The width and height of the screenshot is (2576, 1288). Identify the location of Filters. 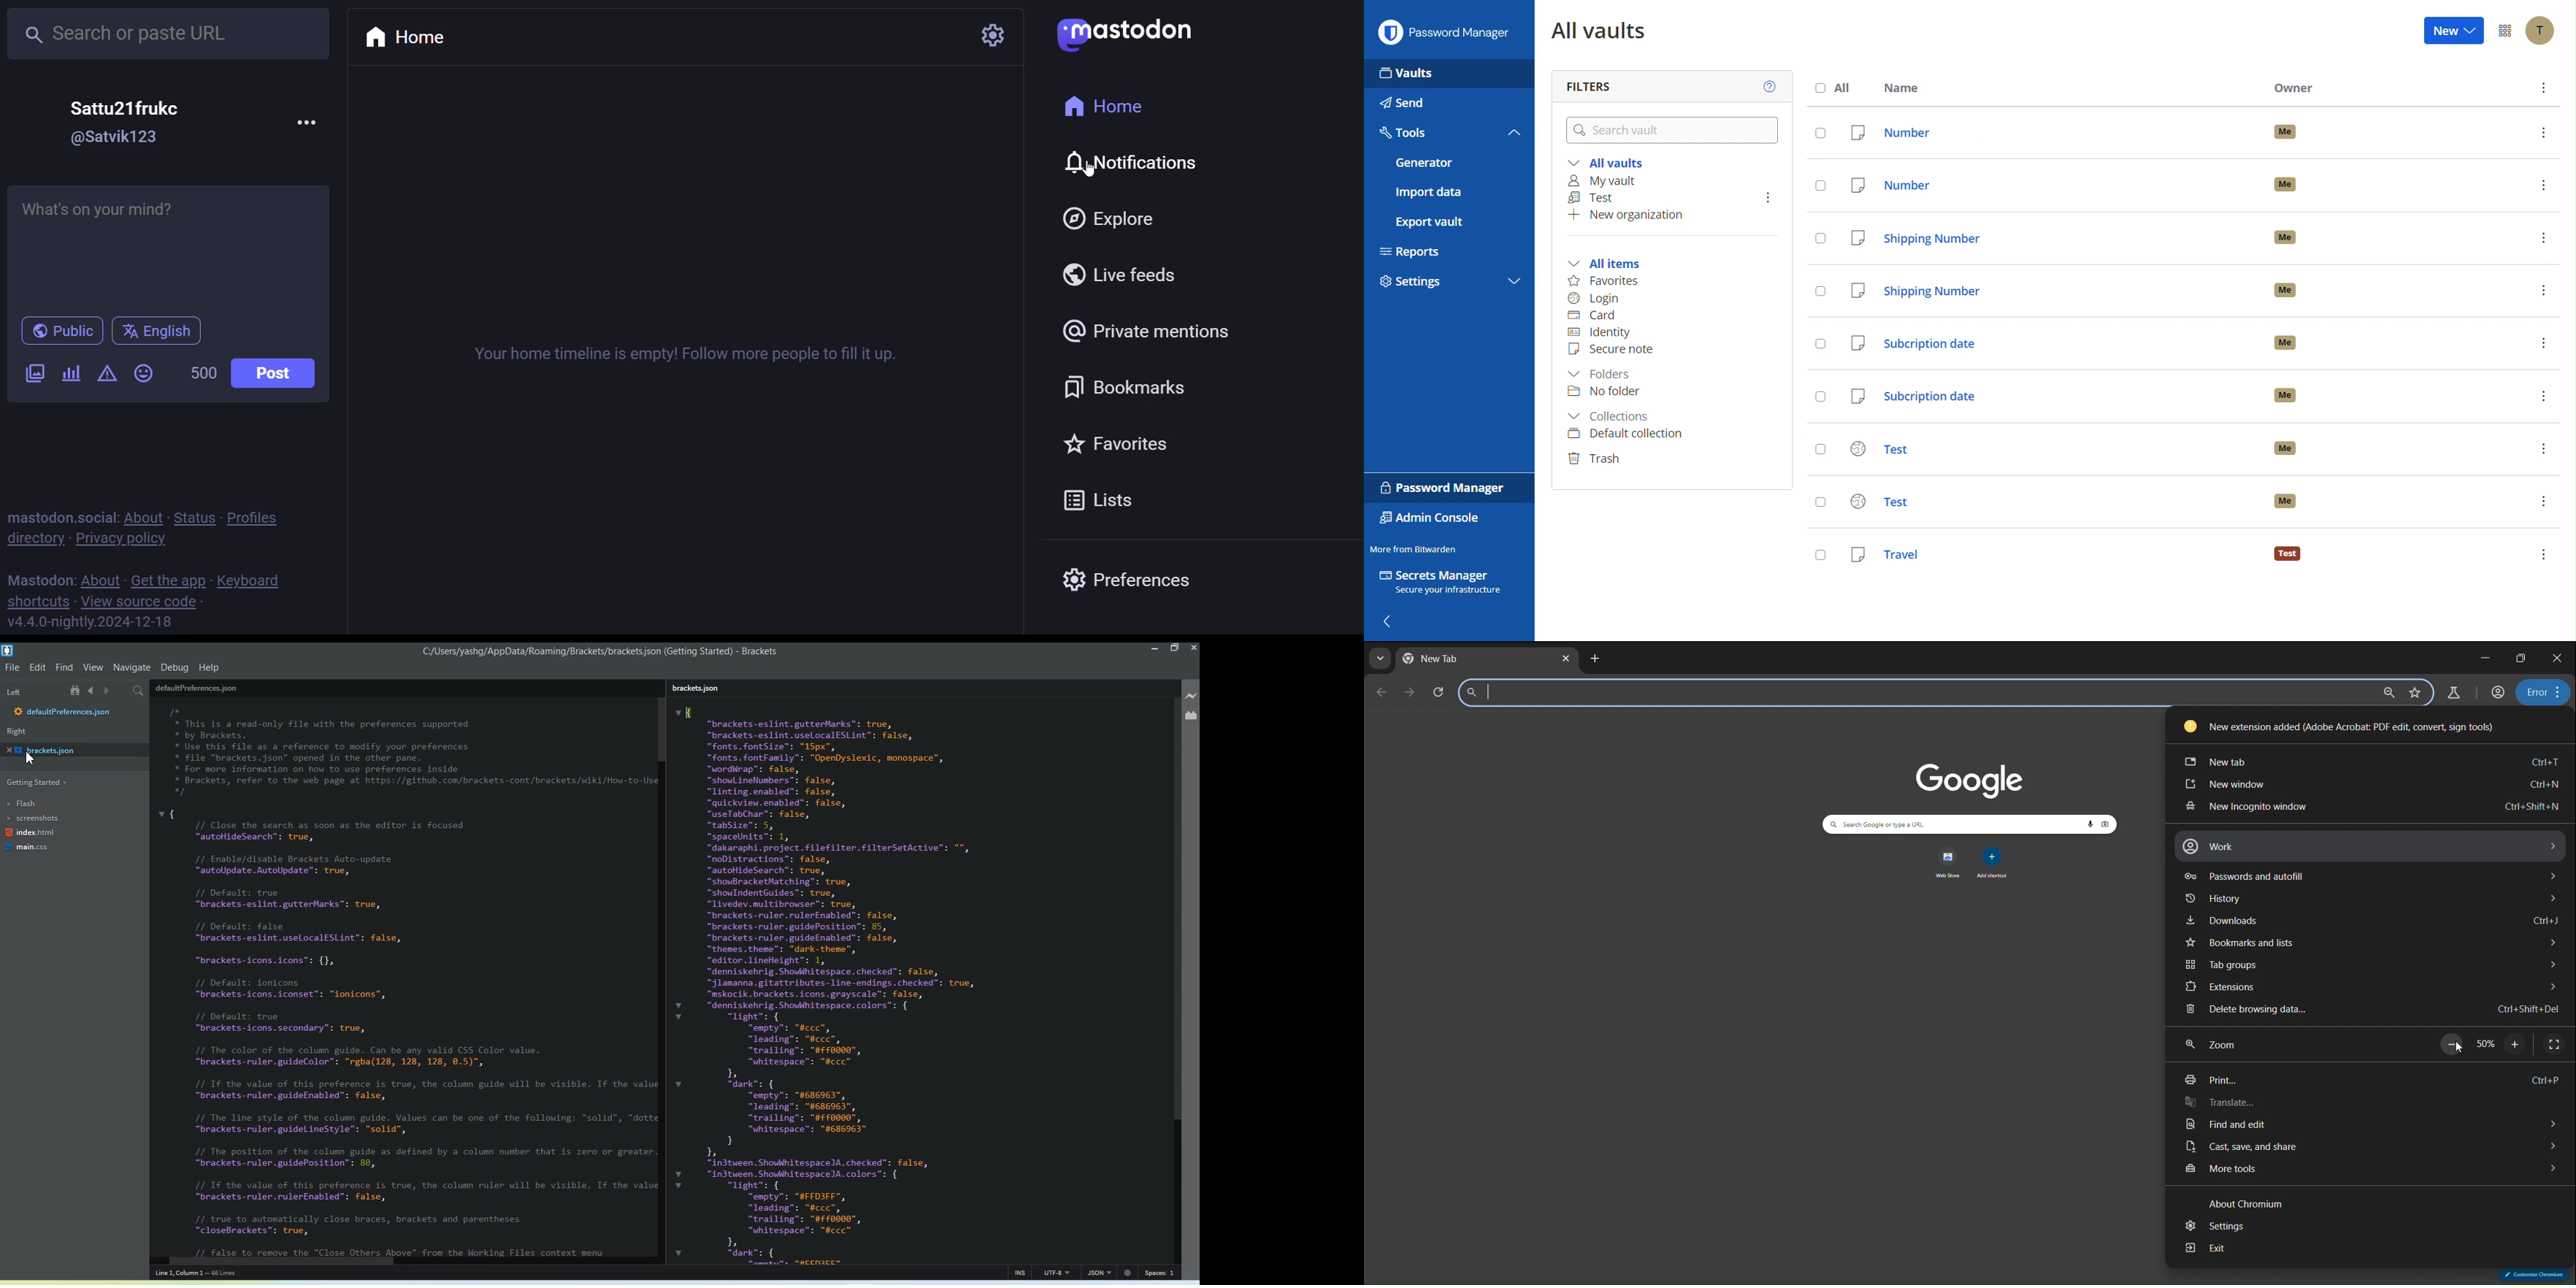
(1588, 82).